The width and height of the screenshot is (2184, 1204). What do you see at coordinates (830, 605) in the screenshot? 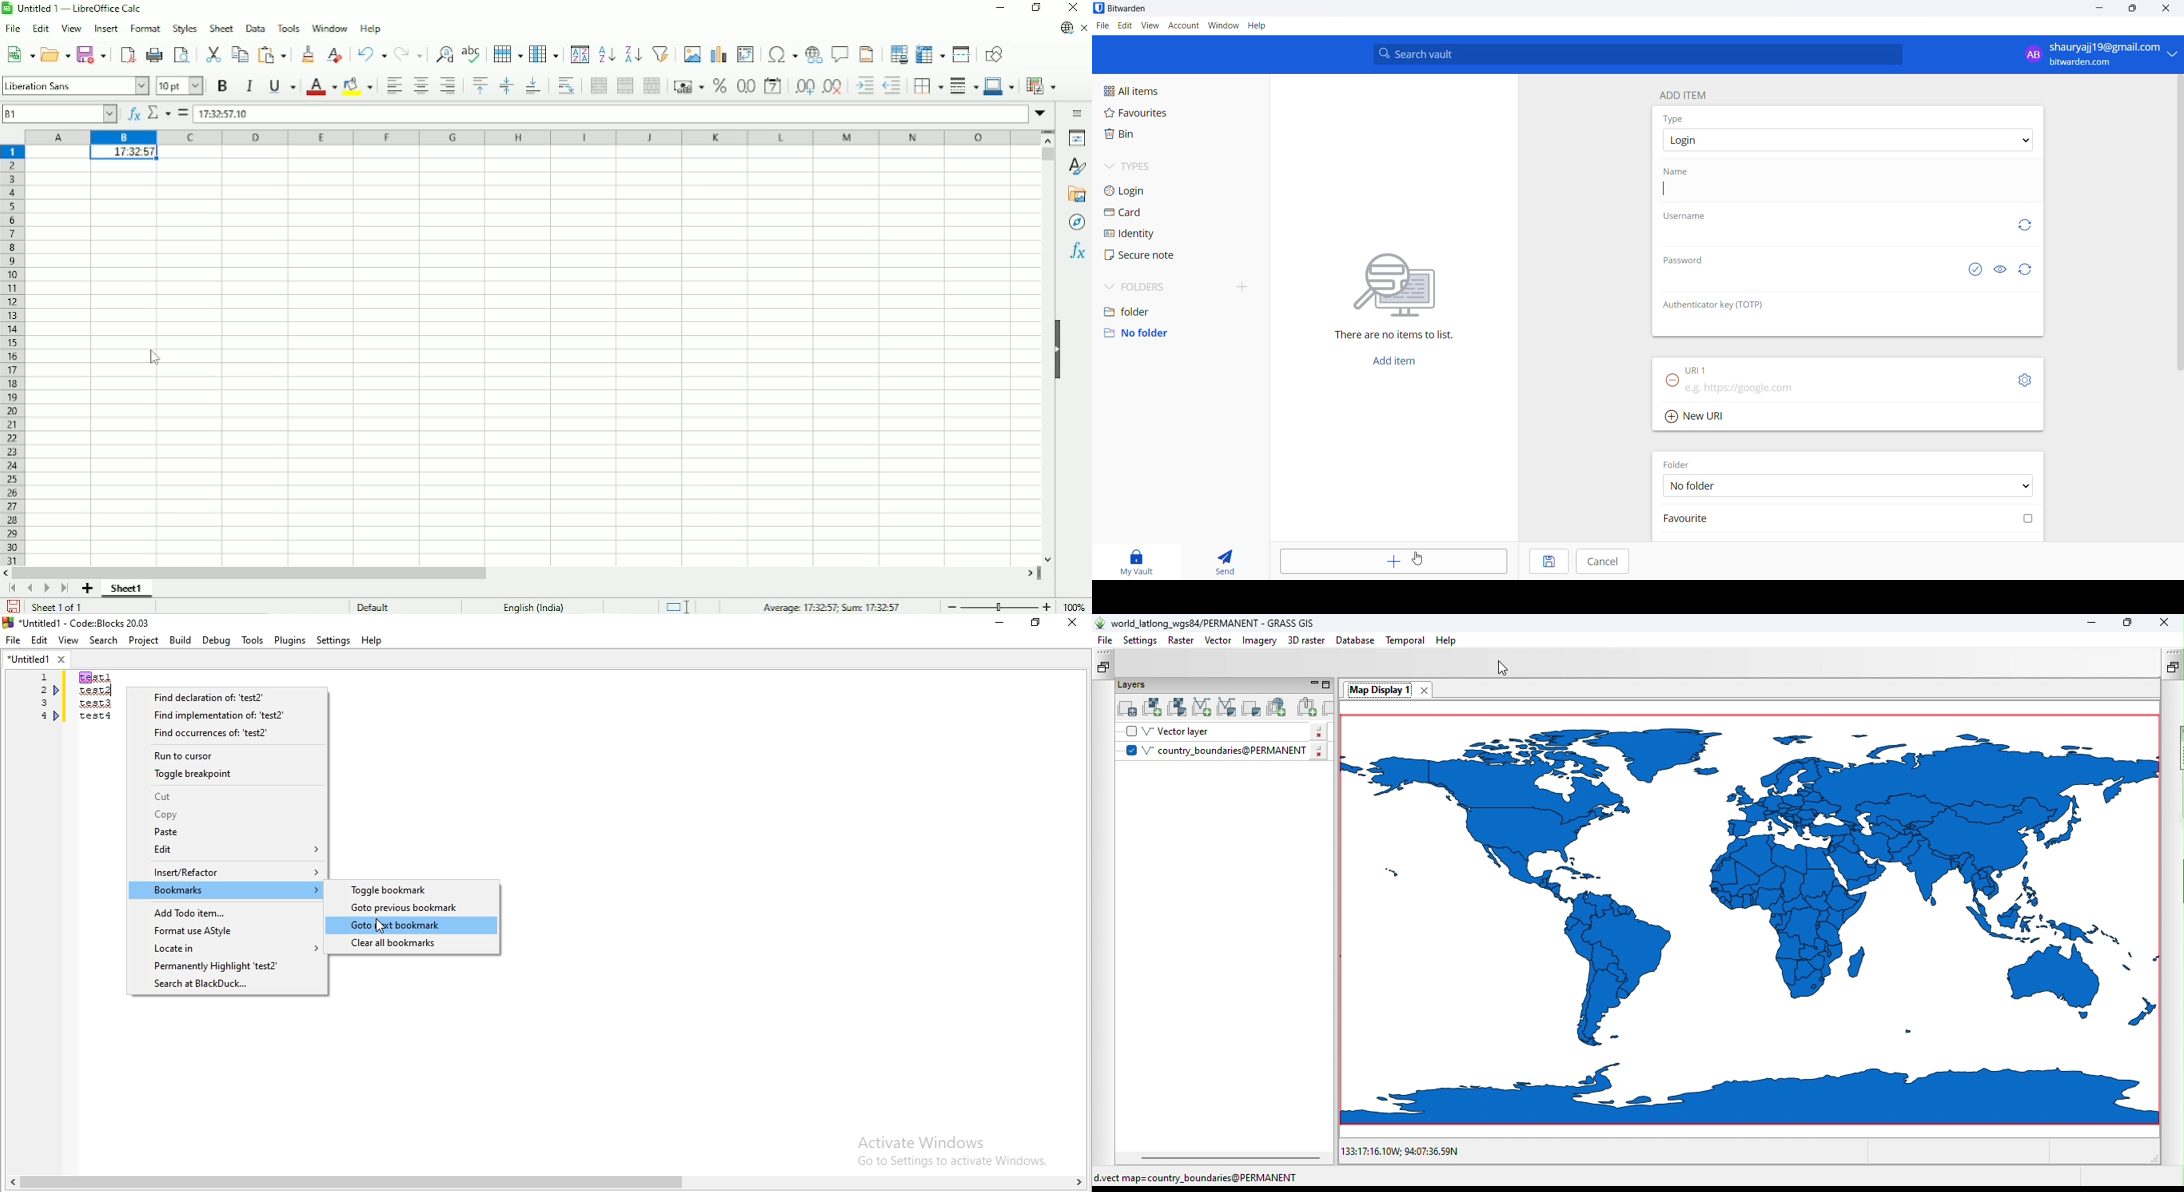
I see `Average, sum :0` at bounding box center [830, 605].